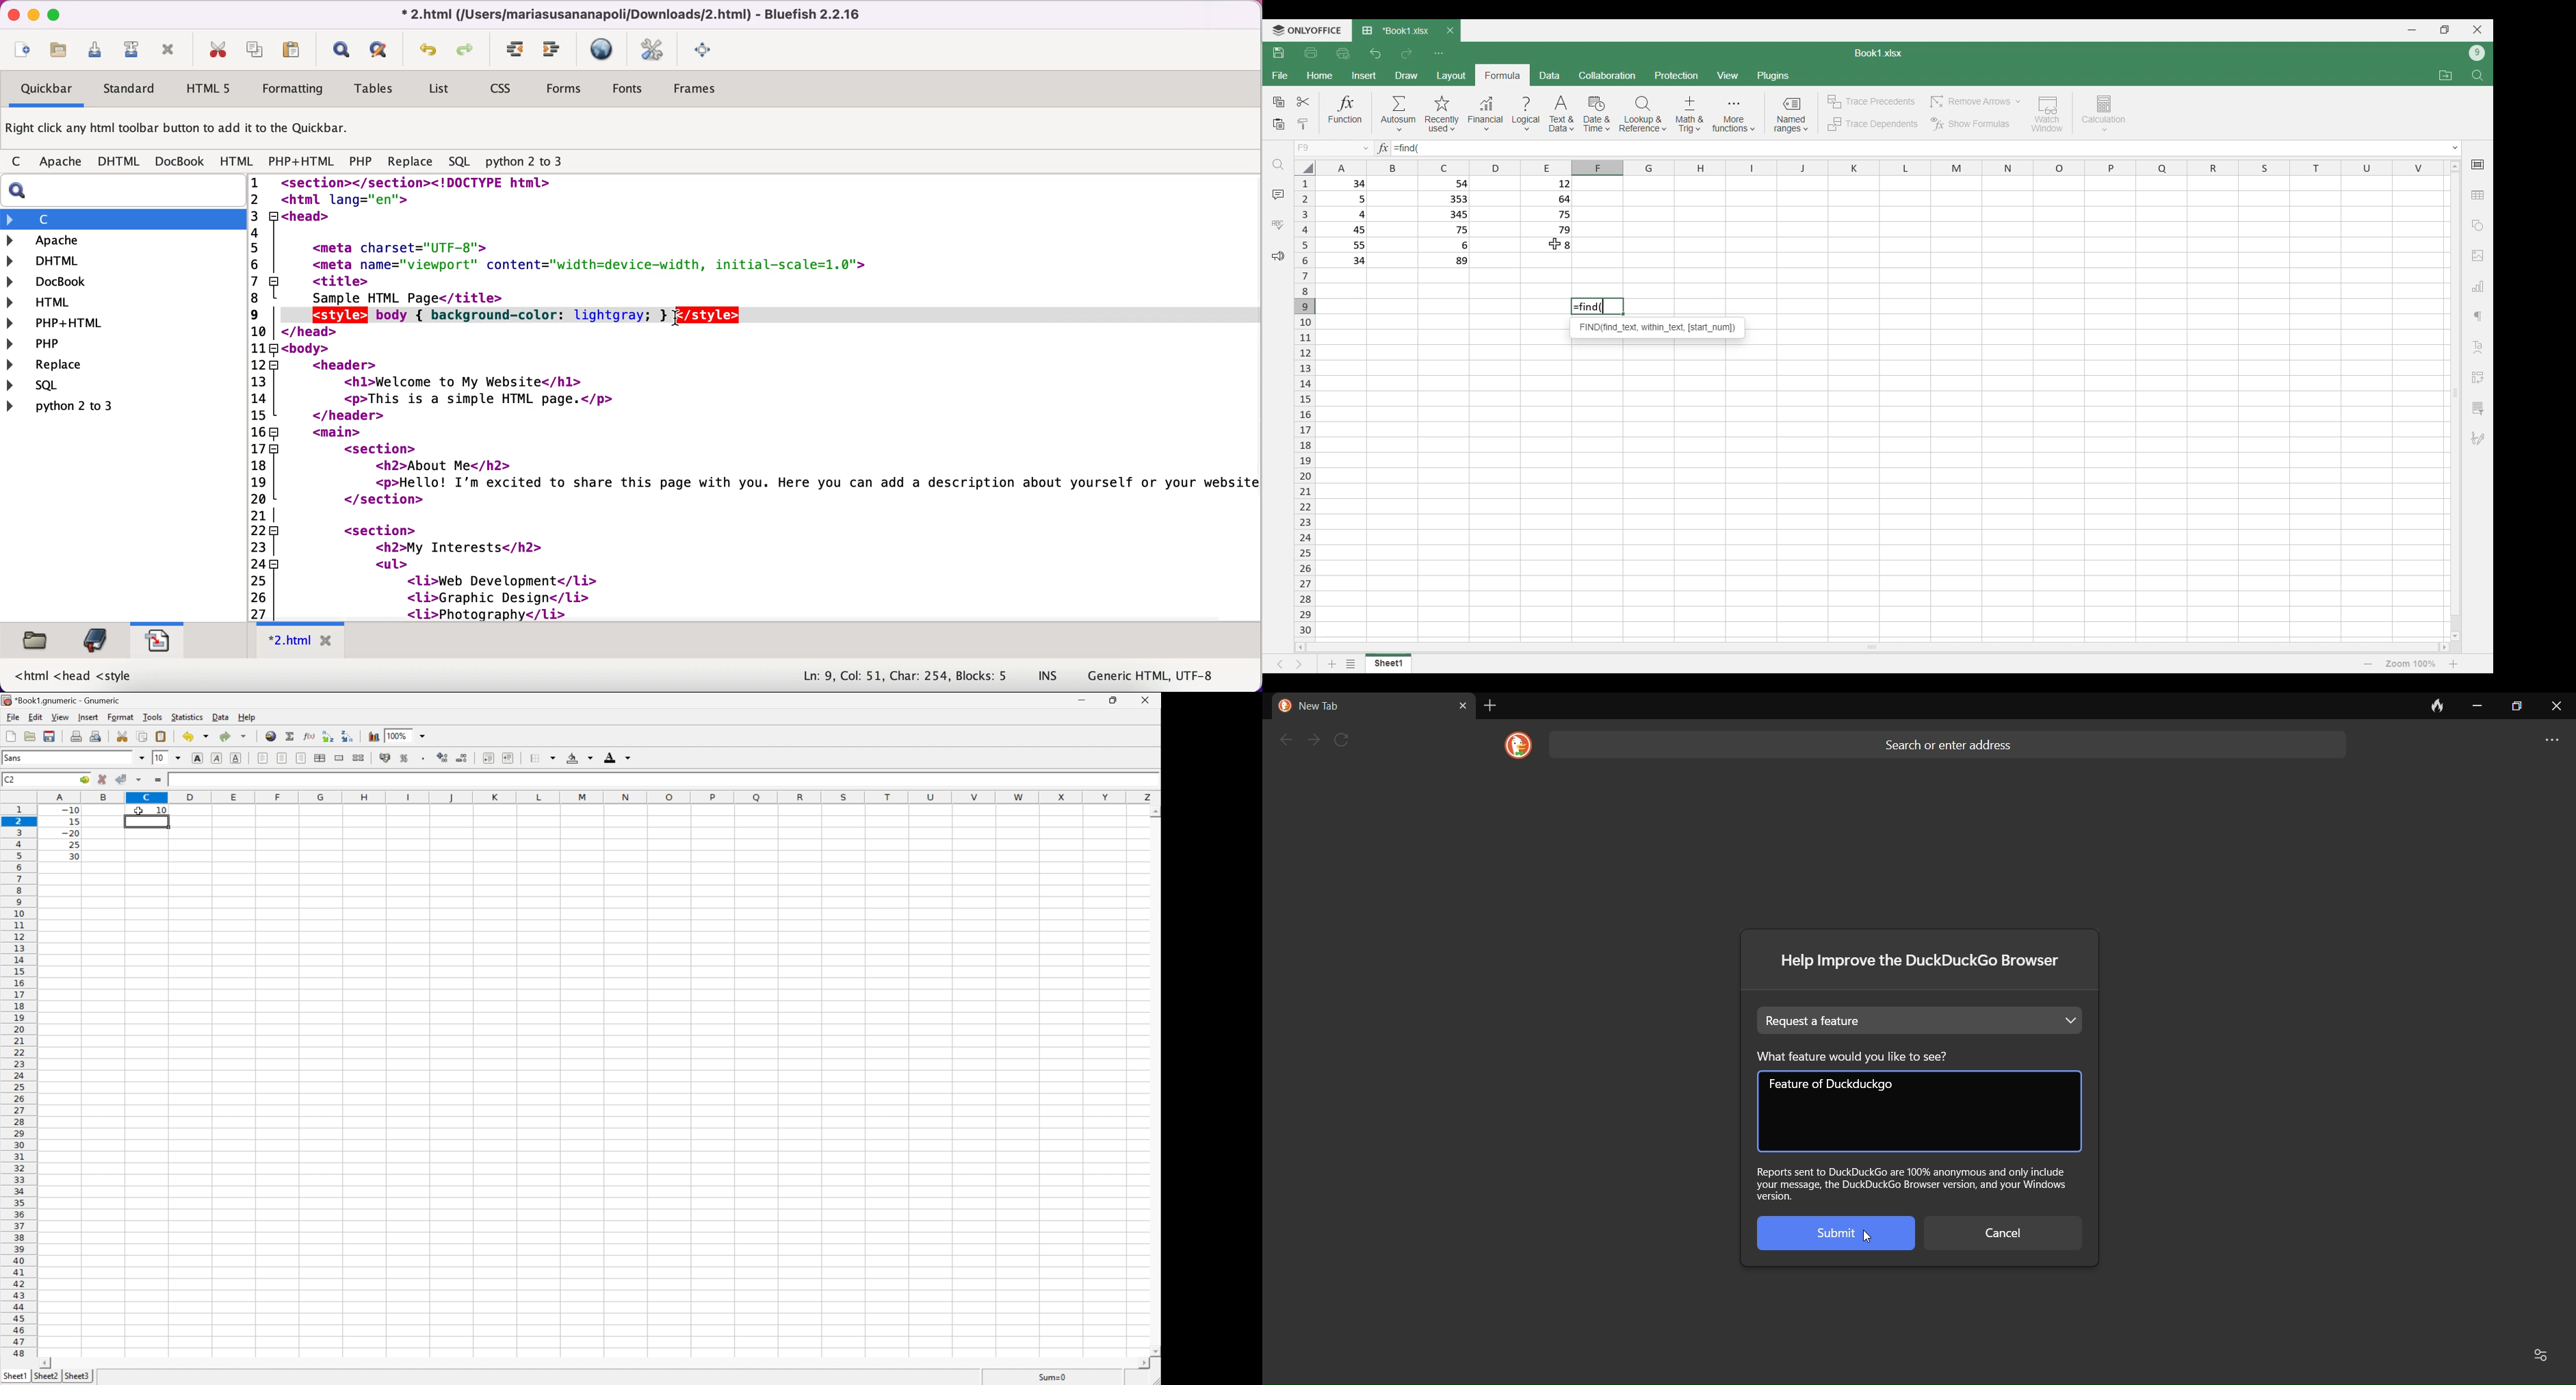 Image resolution: width=2576 pixels, height=1400 pixels. What do you see at coordinates (186, 717) in the screenshot?
I see `Statistics` at bounding box center [186, 717].